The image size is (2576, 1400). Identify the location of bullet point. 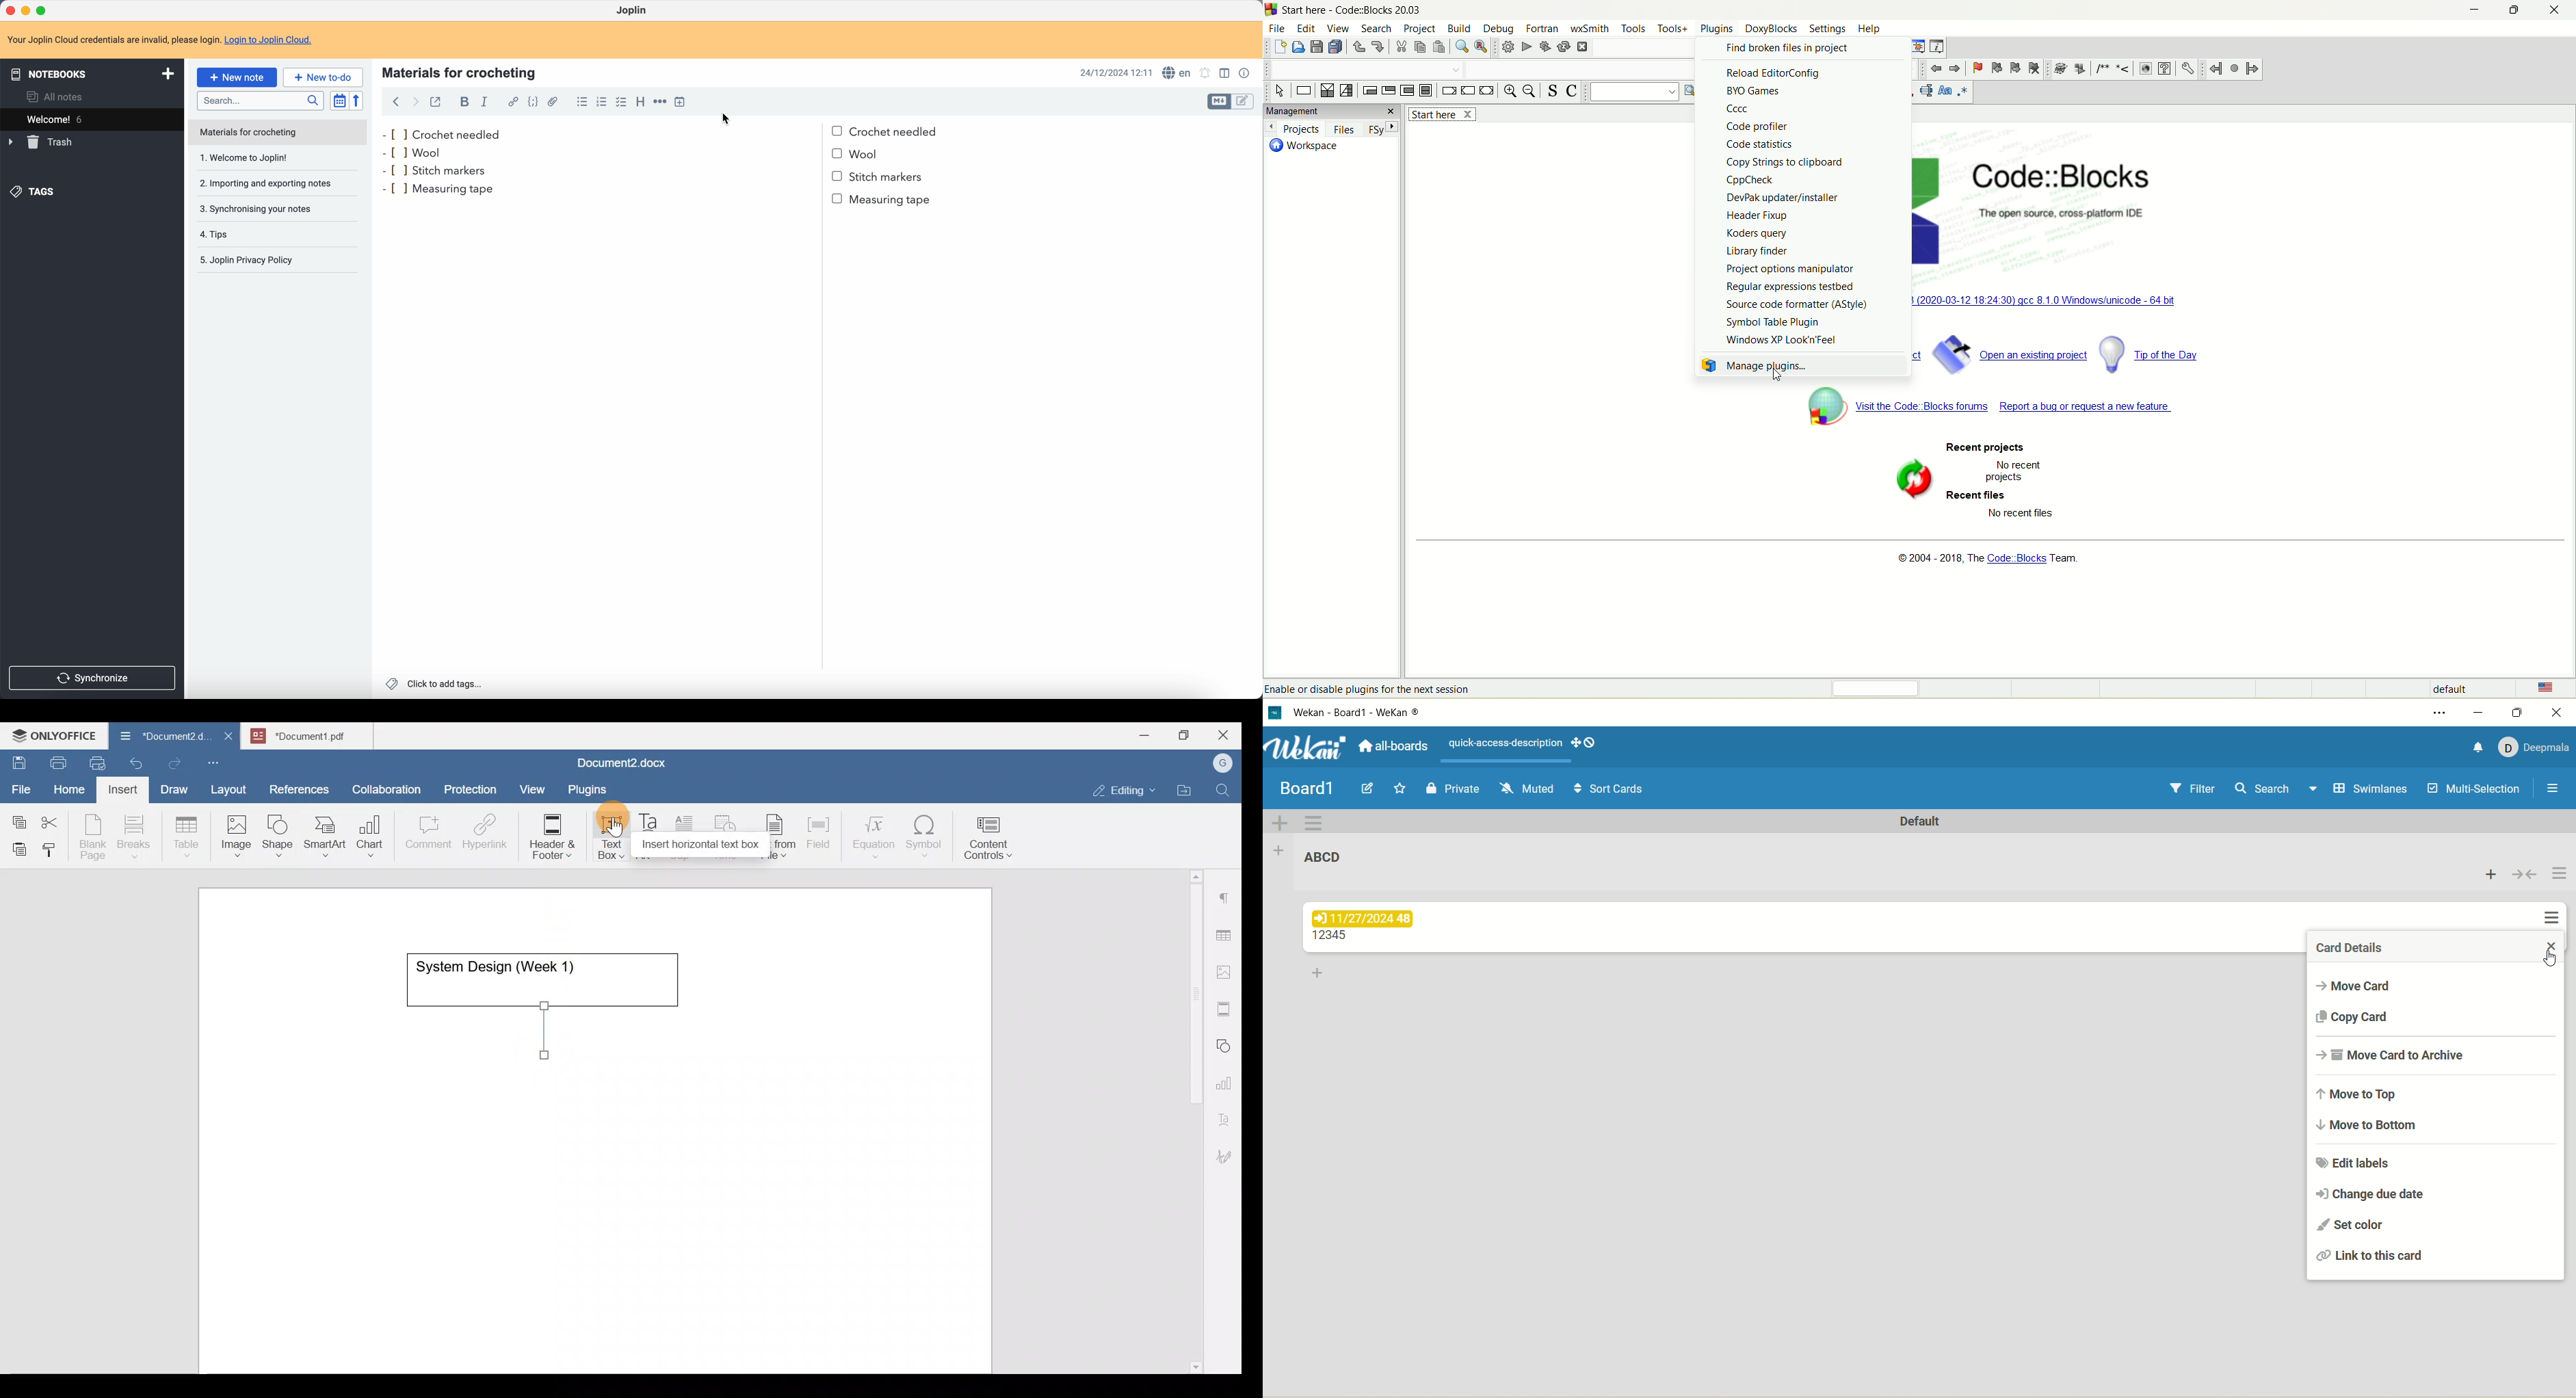
(394, 192).